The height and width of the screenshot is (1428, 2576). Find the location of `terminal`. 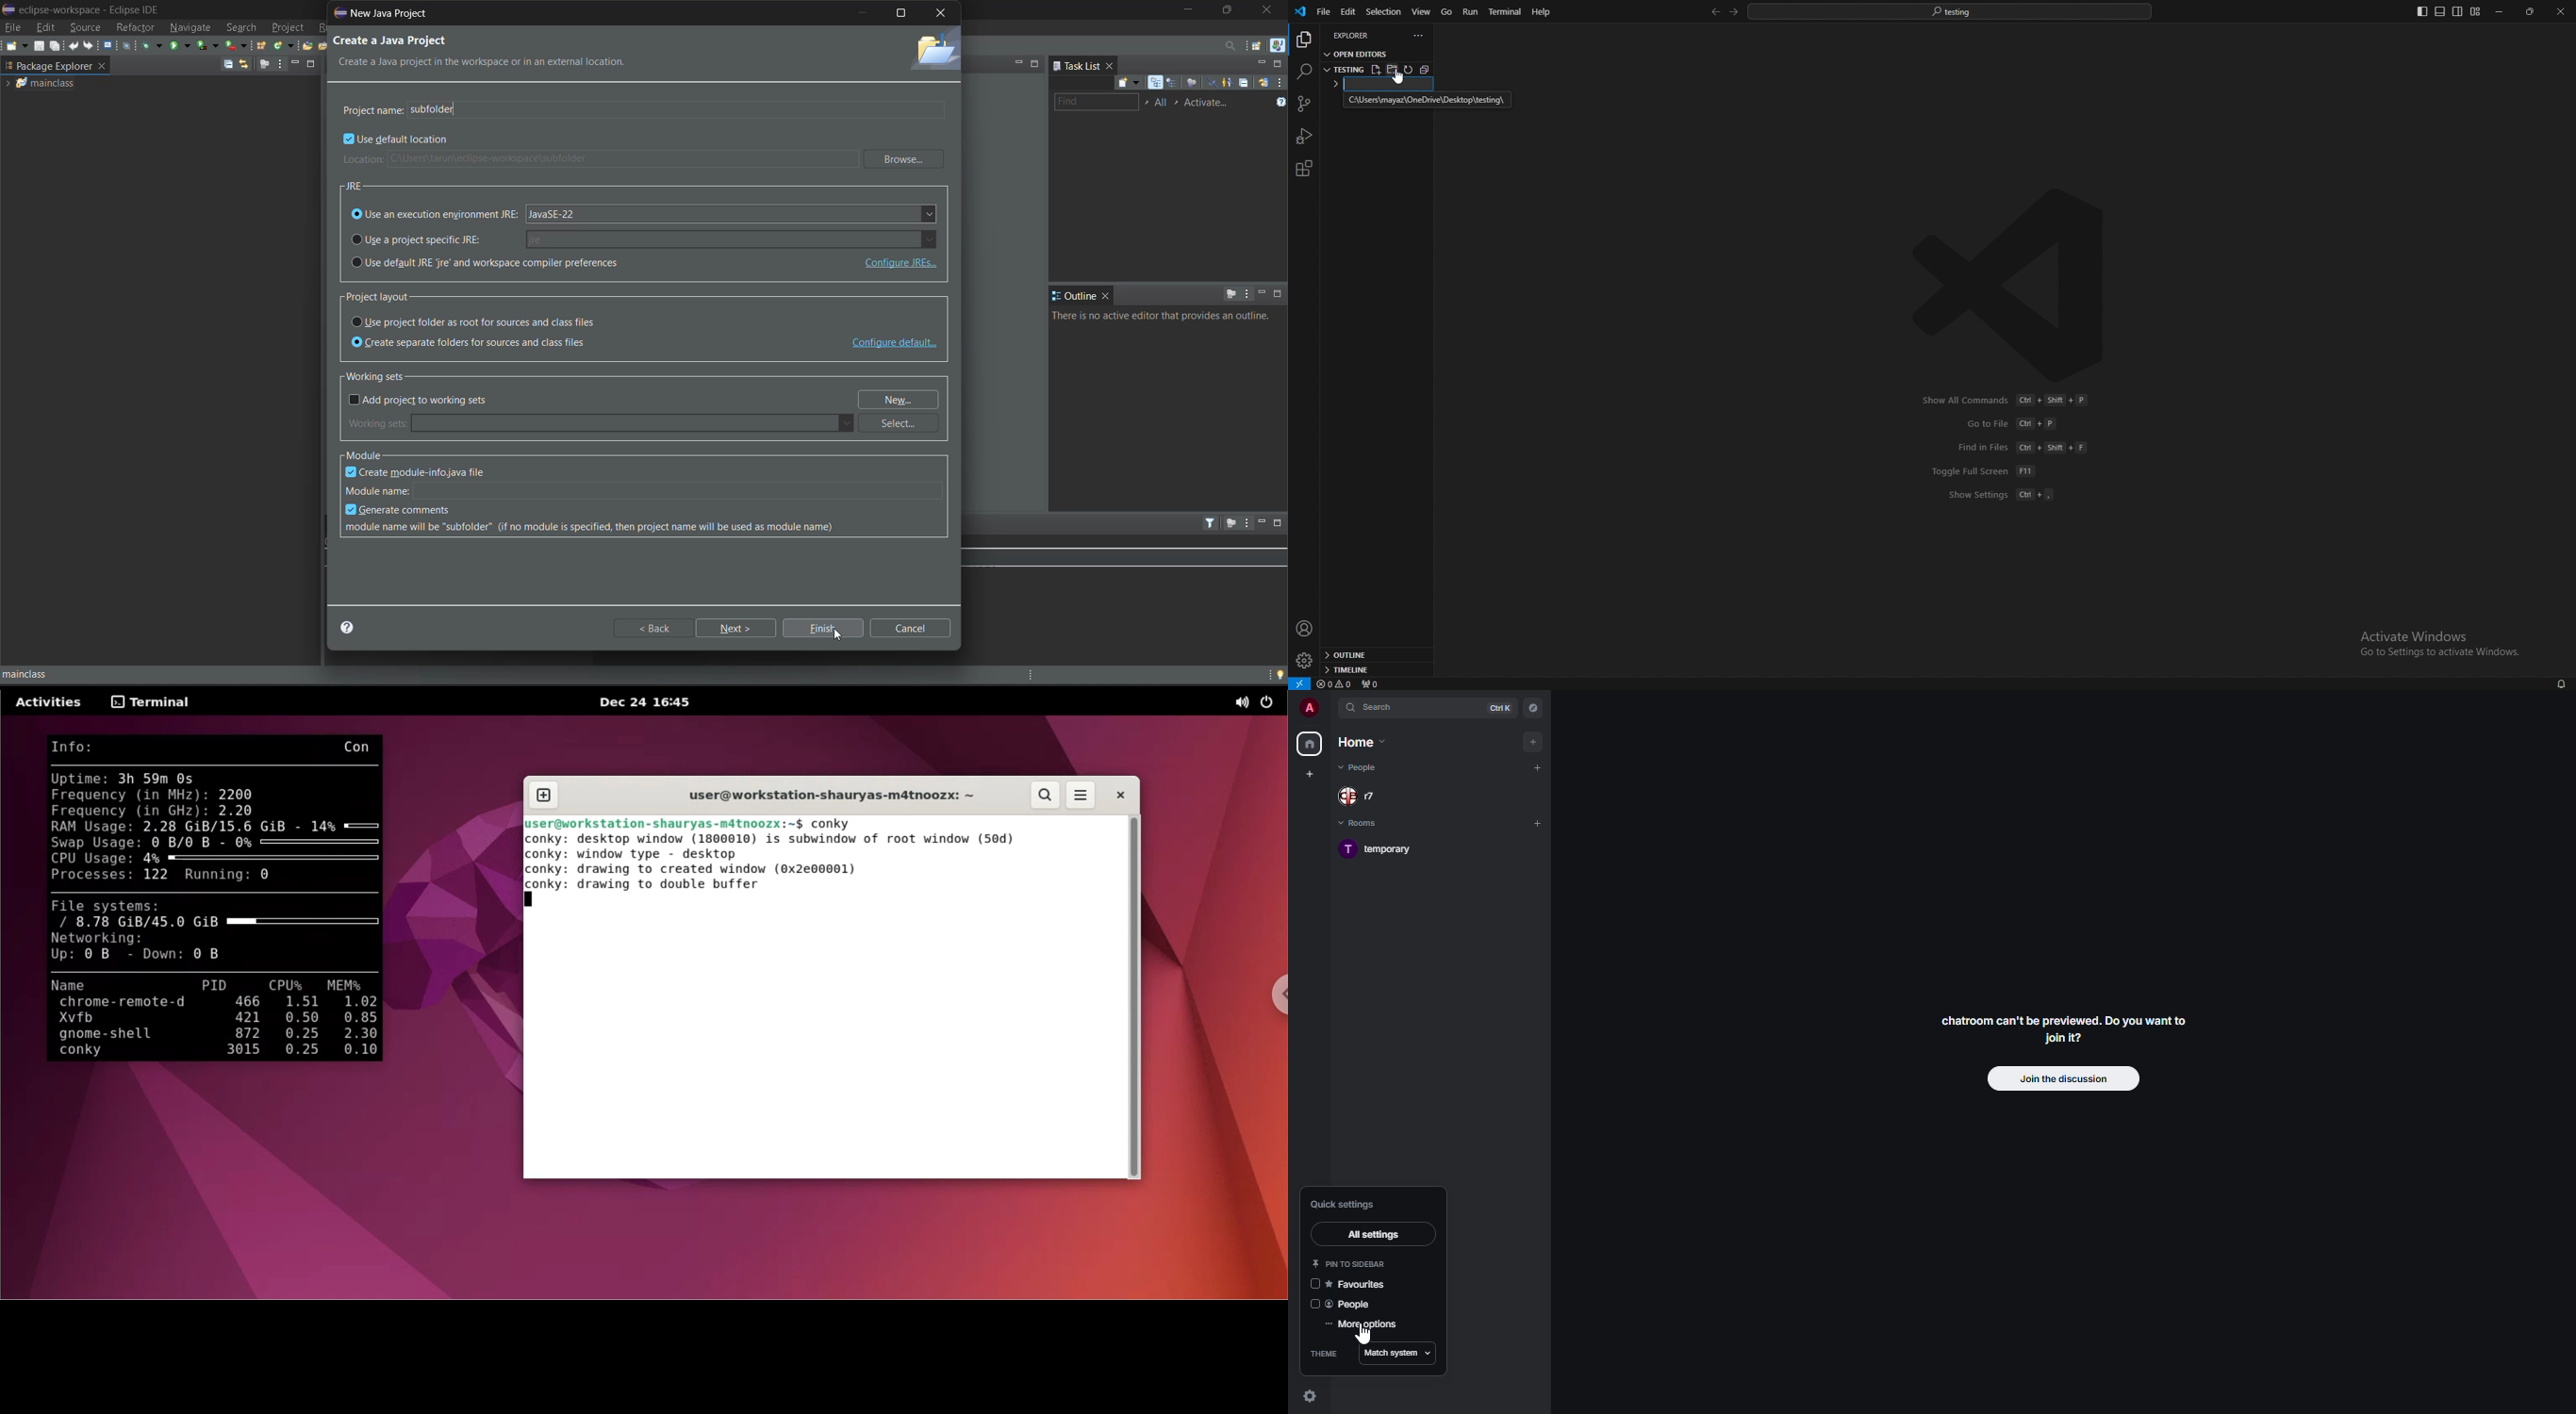

terminal is located at coordinates (1507, 12).